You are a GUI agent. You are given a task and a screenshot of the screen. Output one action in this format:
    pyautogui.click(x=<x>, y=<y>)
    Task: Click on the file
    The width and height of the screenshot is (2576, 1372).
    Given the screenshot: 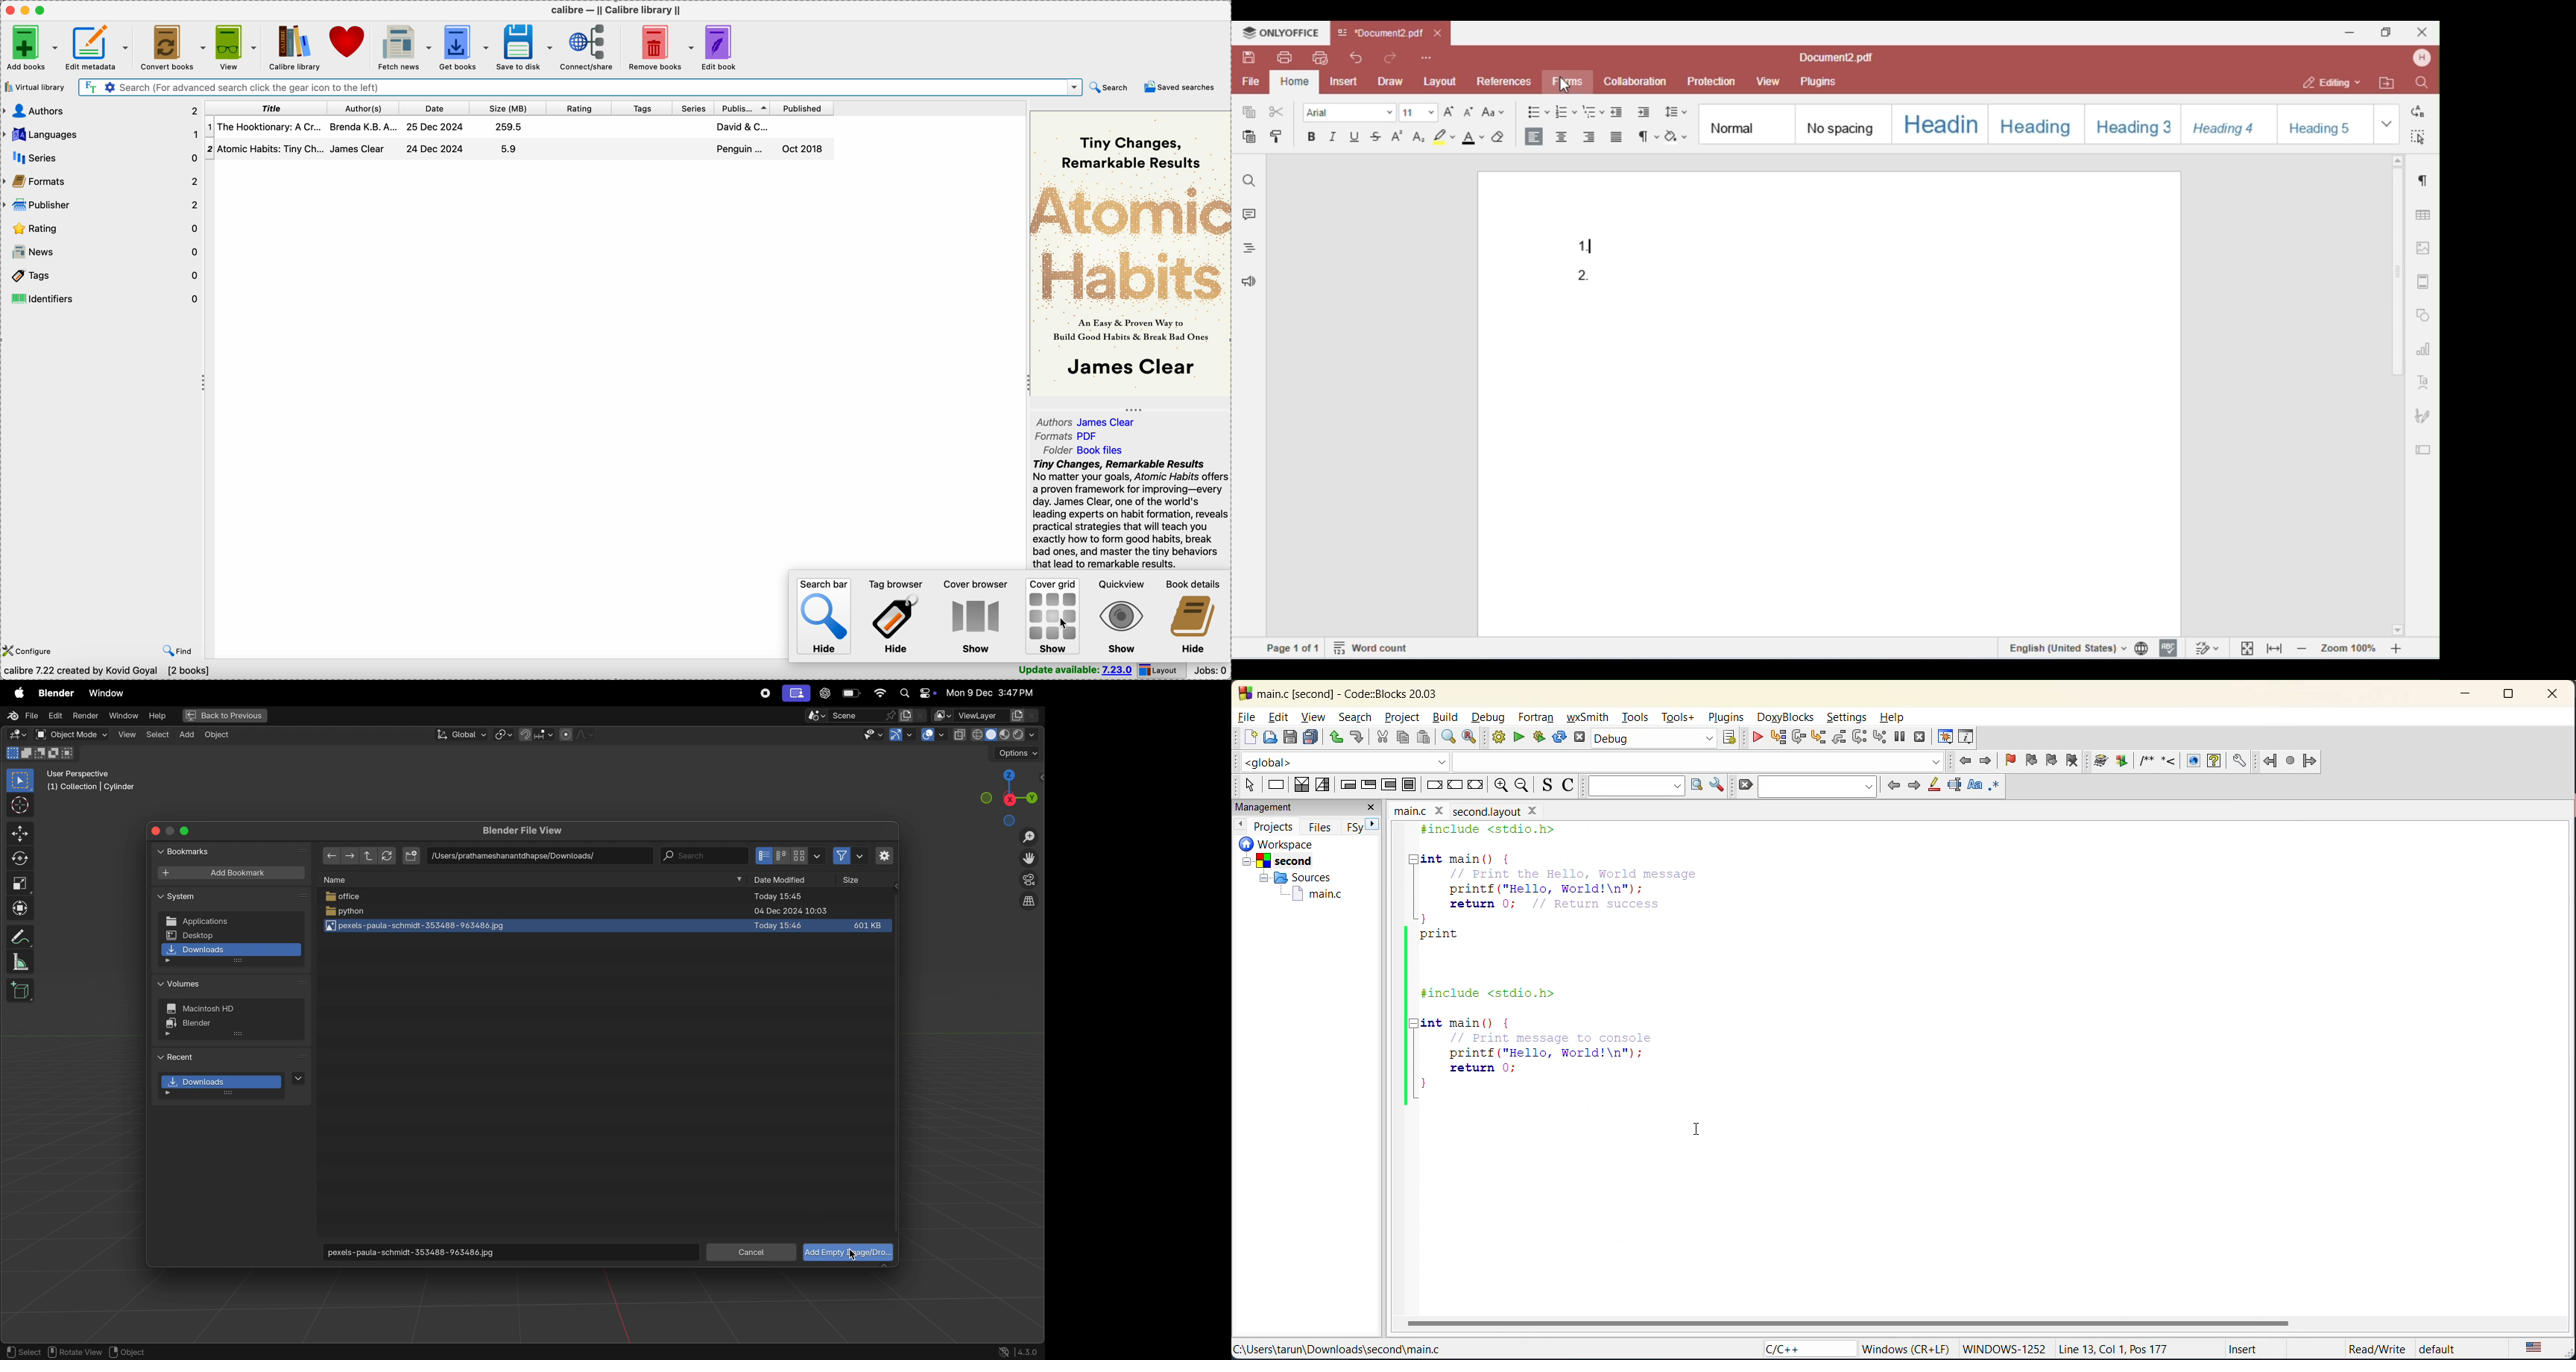 What is the action you would take?
    pyautogui.click(x=1248, y=717)
    